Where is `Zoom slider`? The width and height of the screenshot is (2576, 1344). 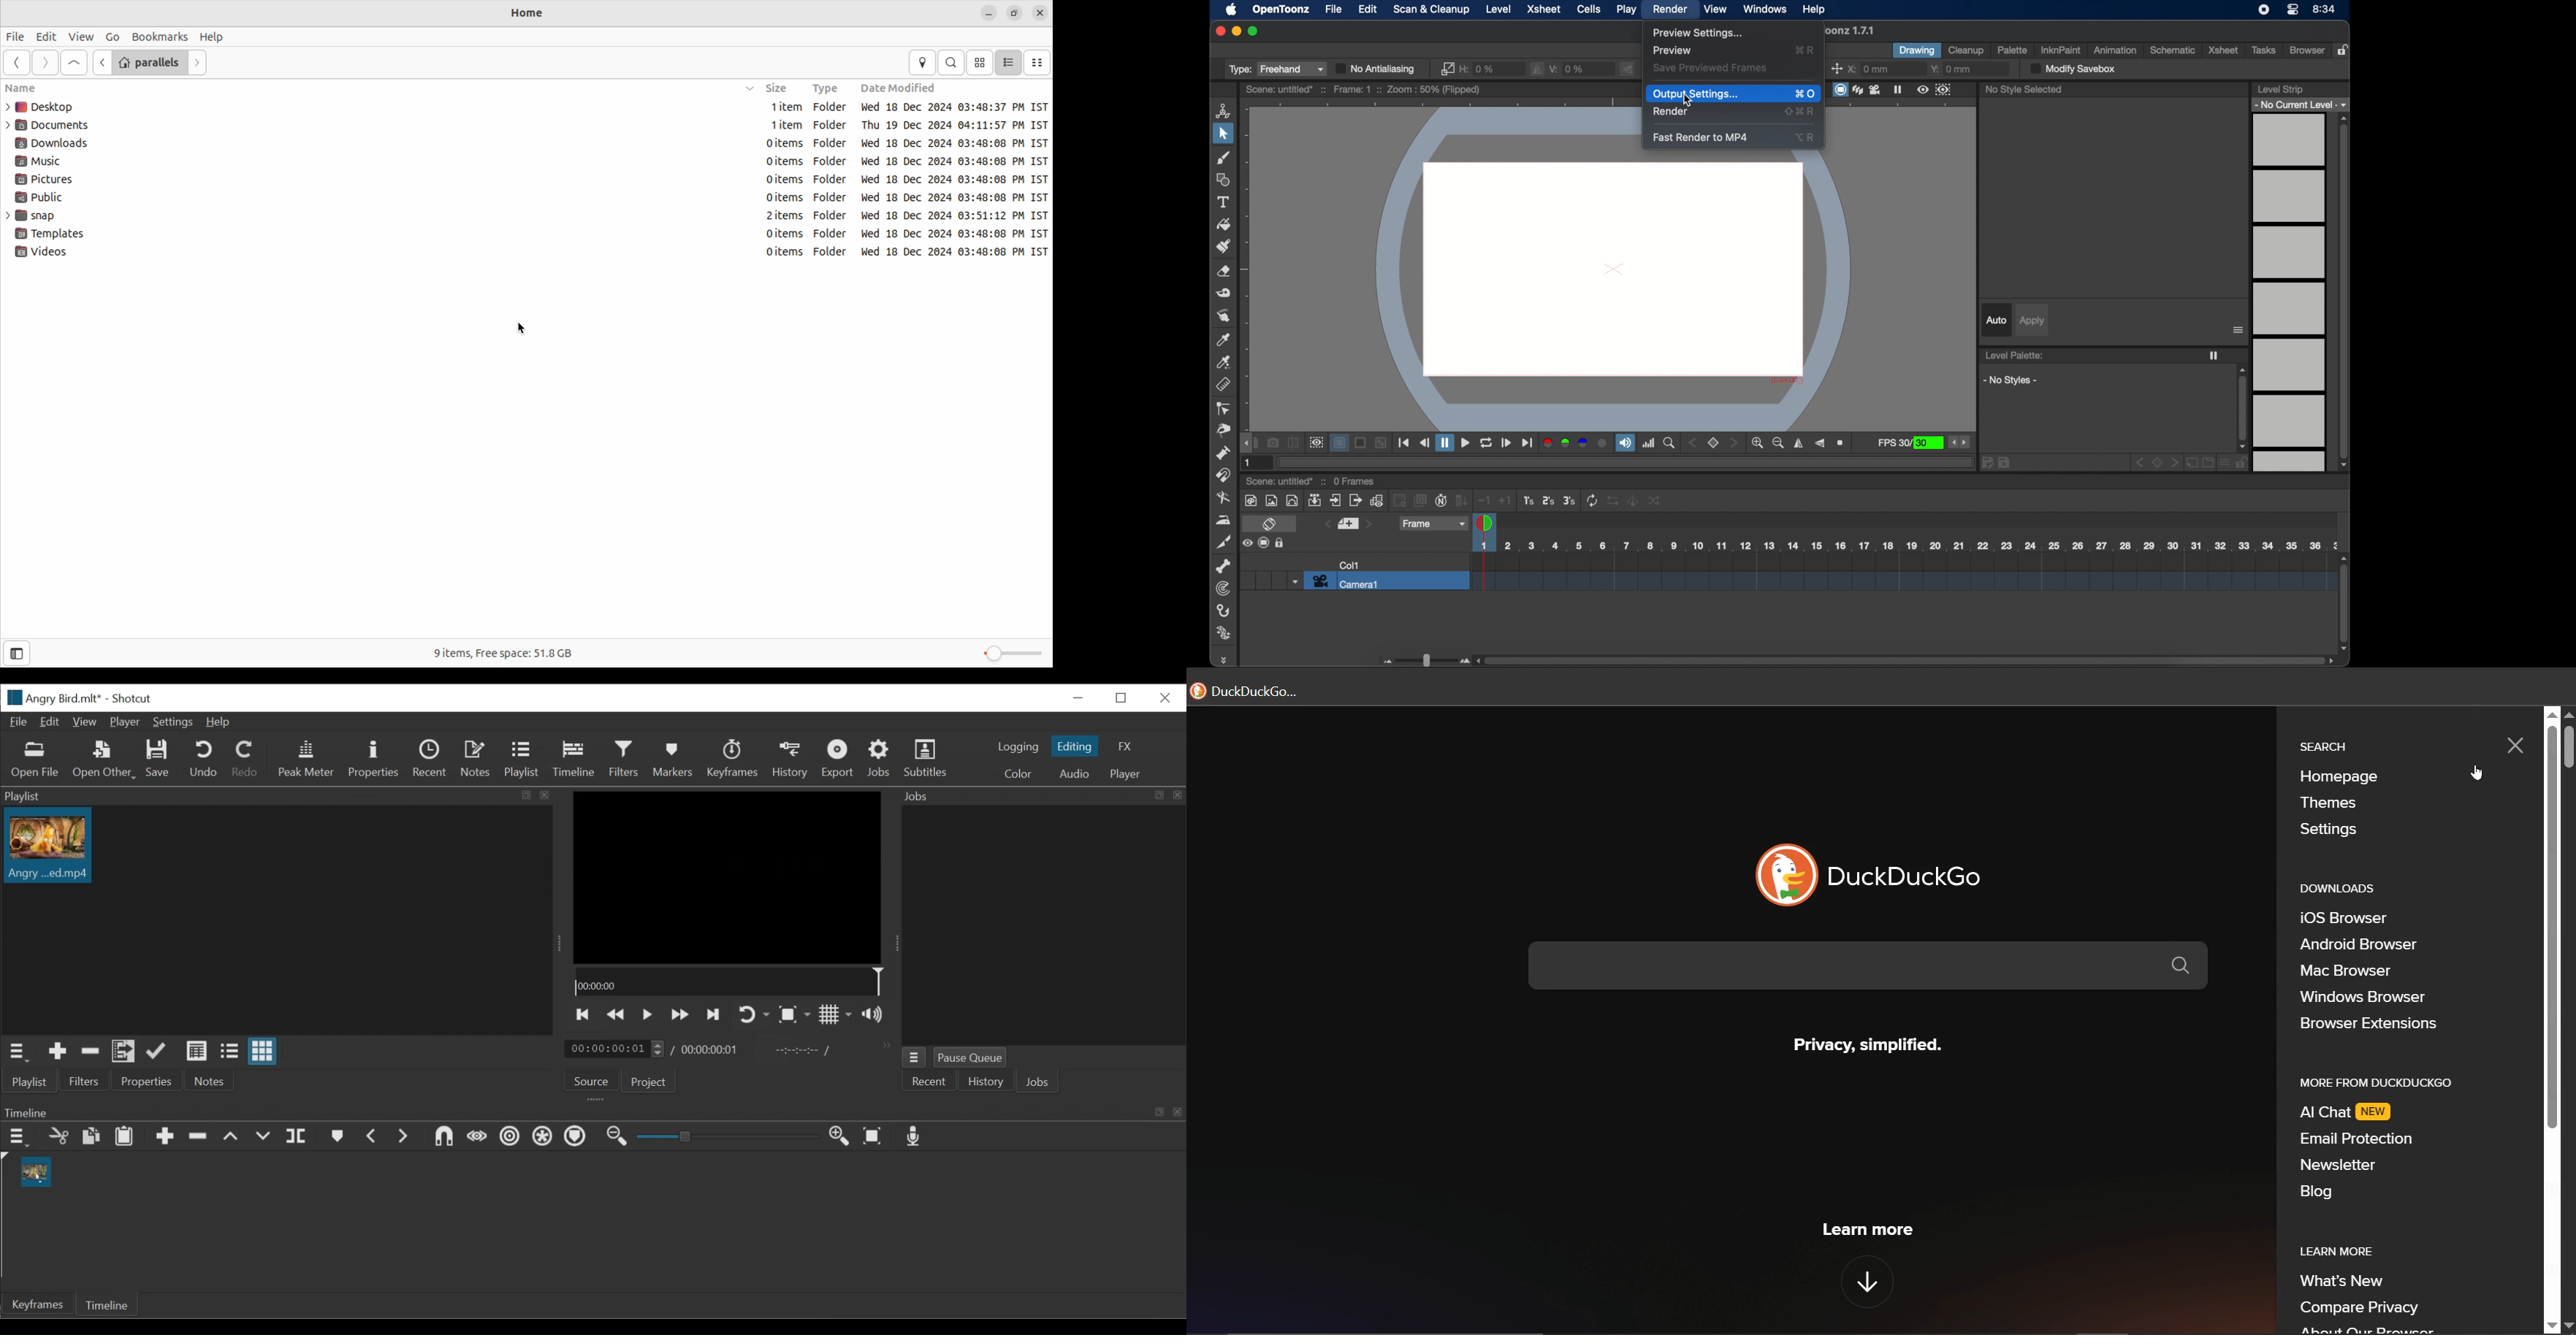
Zoom slider is located at coordinates (725, 1138).